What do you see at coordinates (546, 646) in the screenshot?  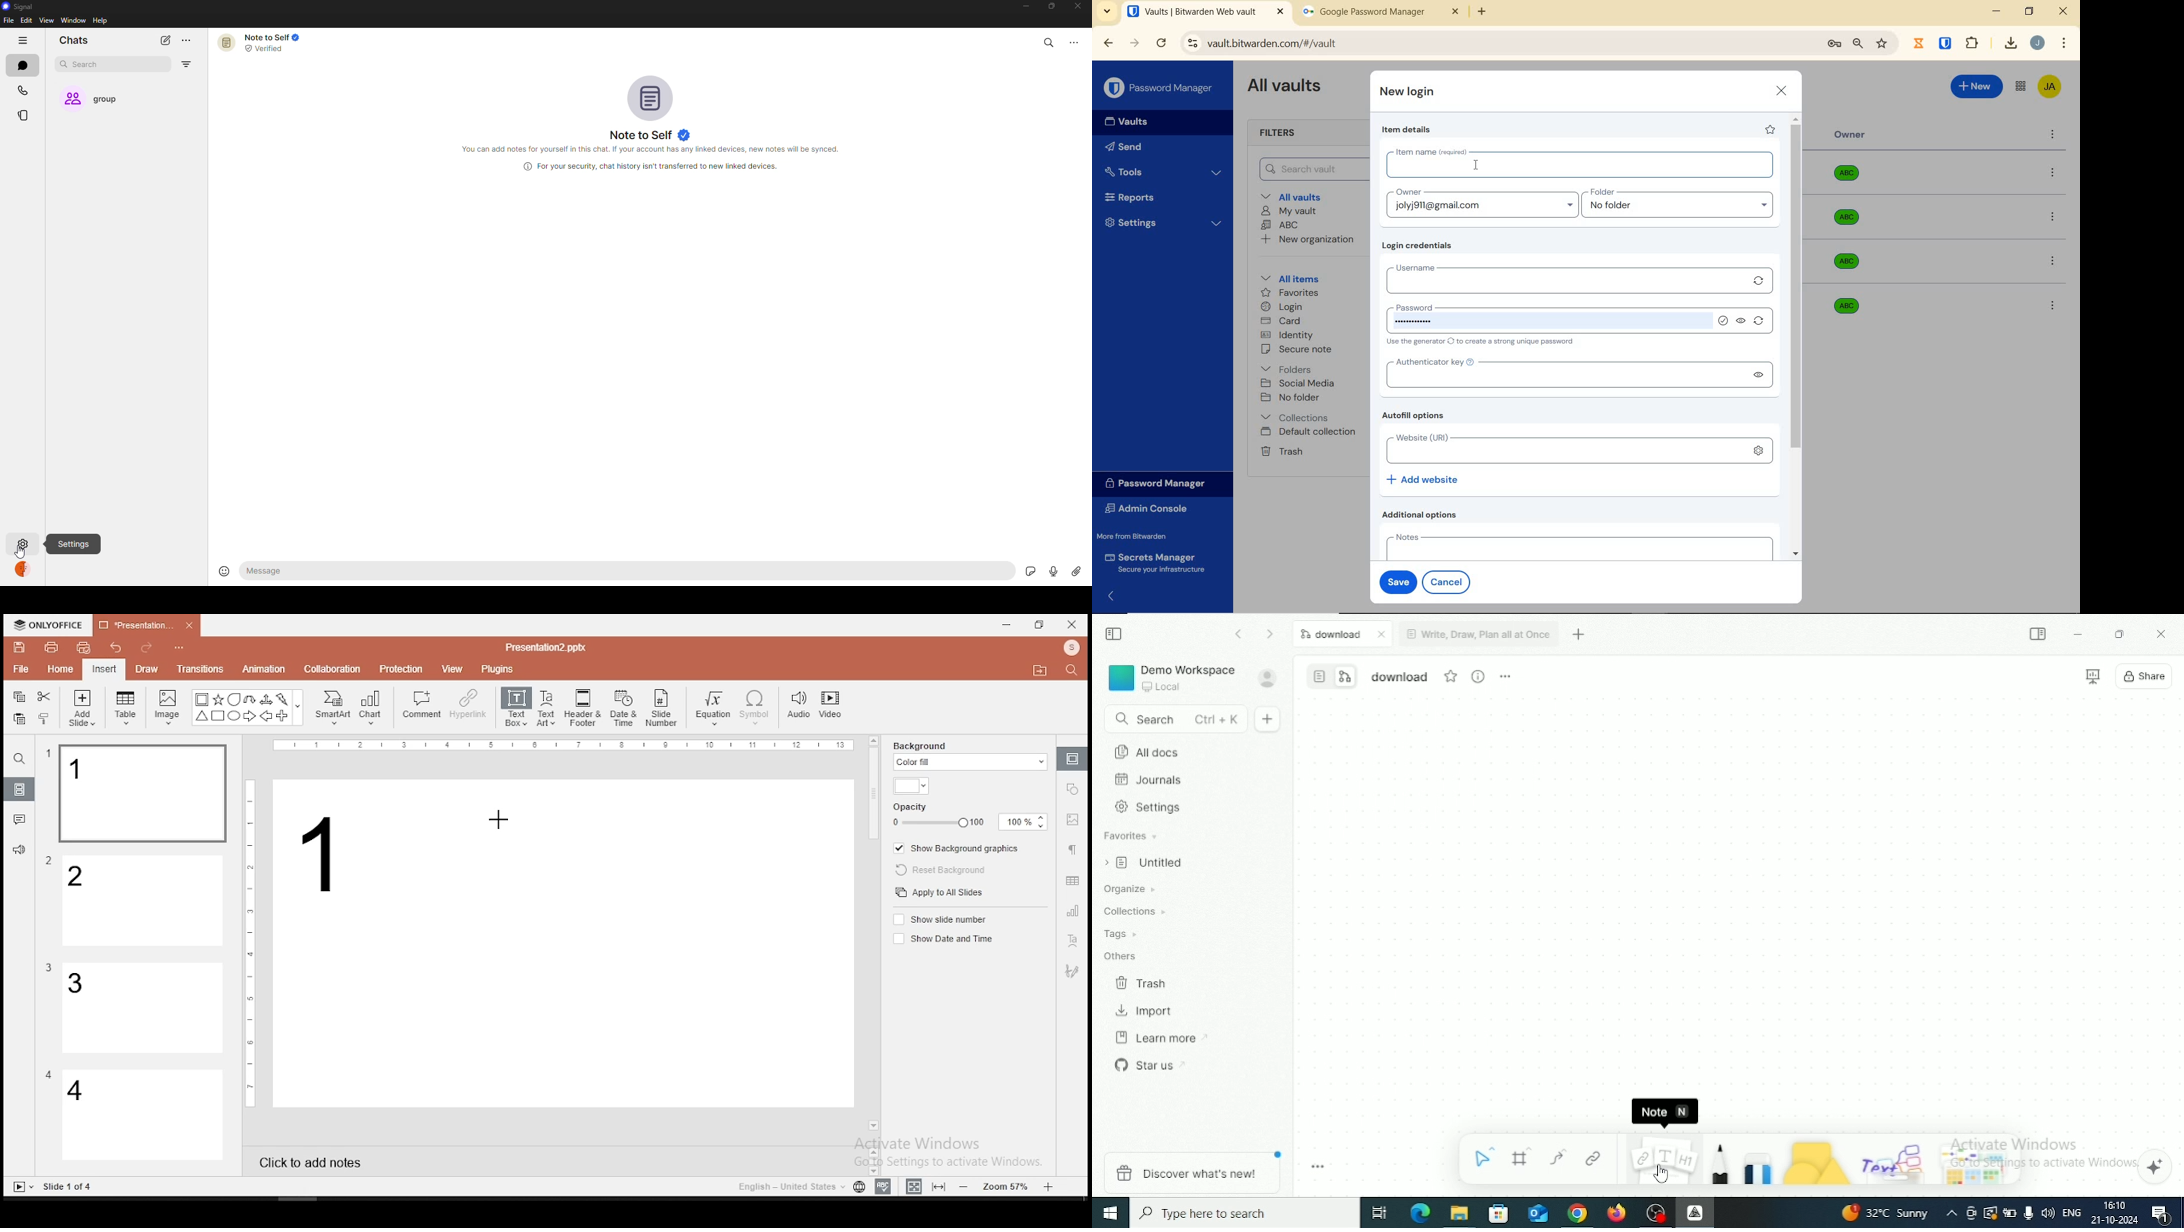 I see `` at bounding box center [546, 646].